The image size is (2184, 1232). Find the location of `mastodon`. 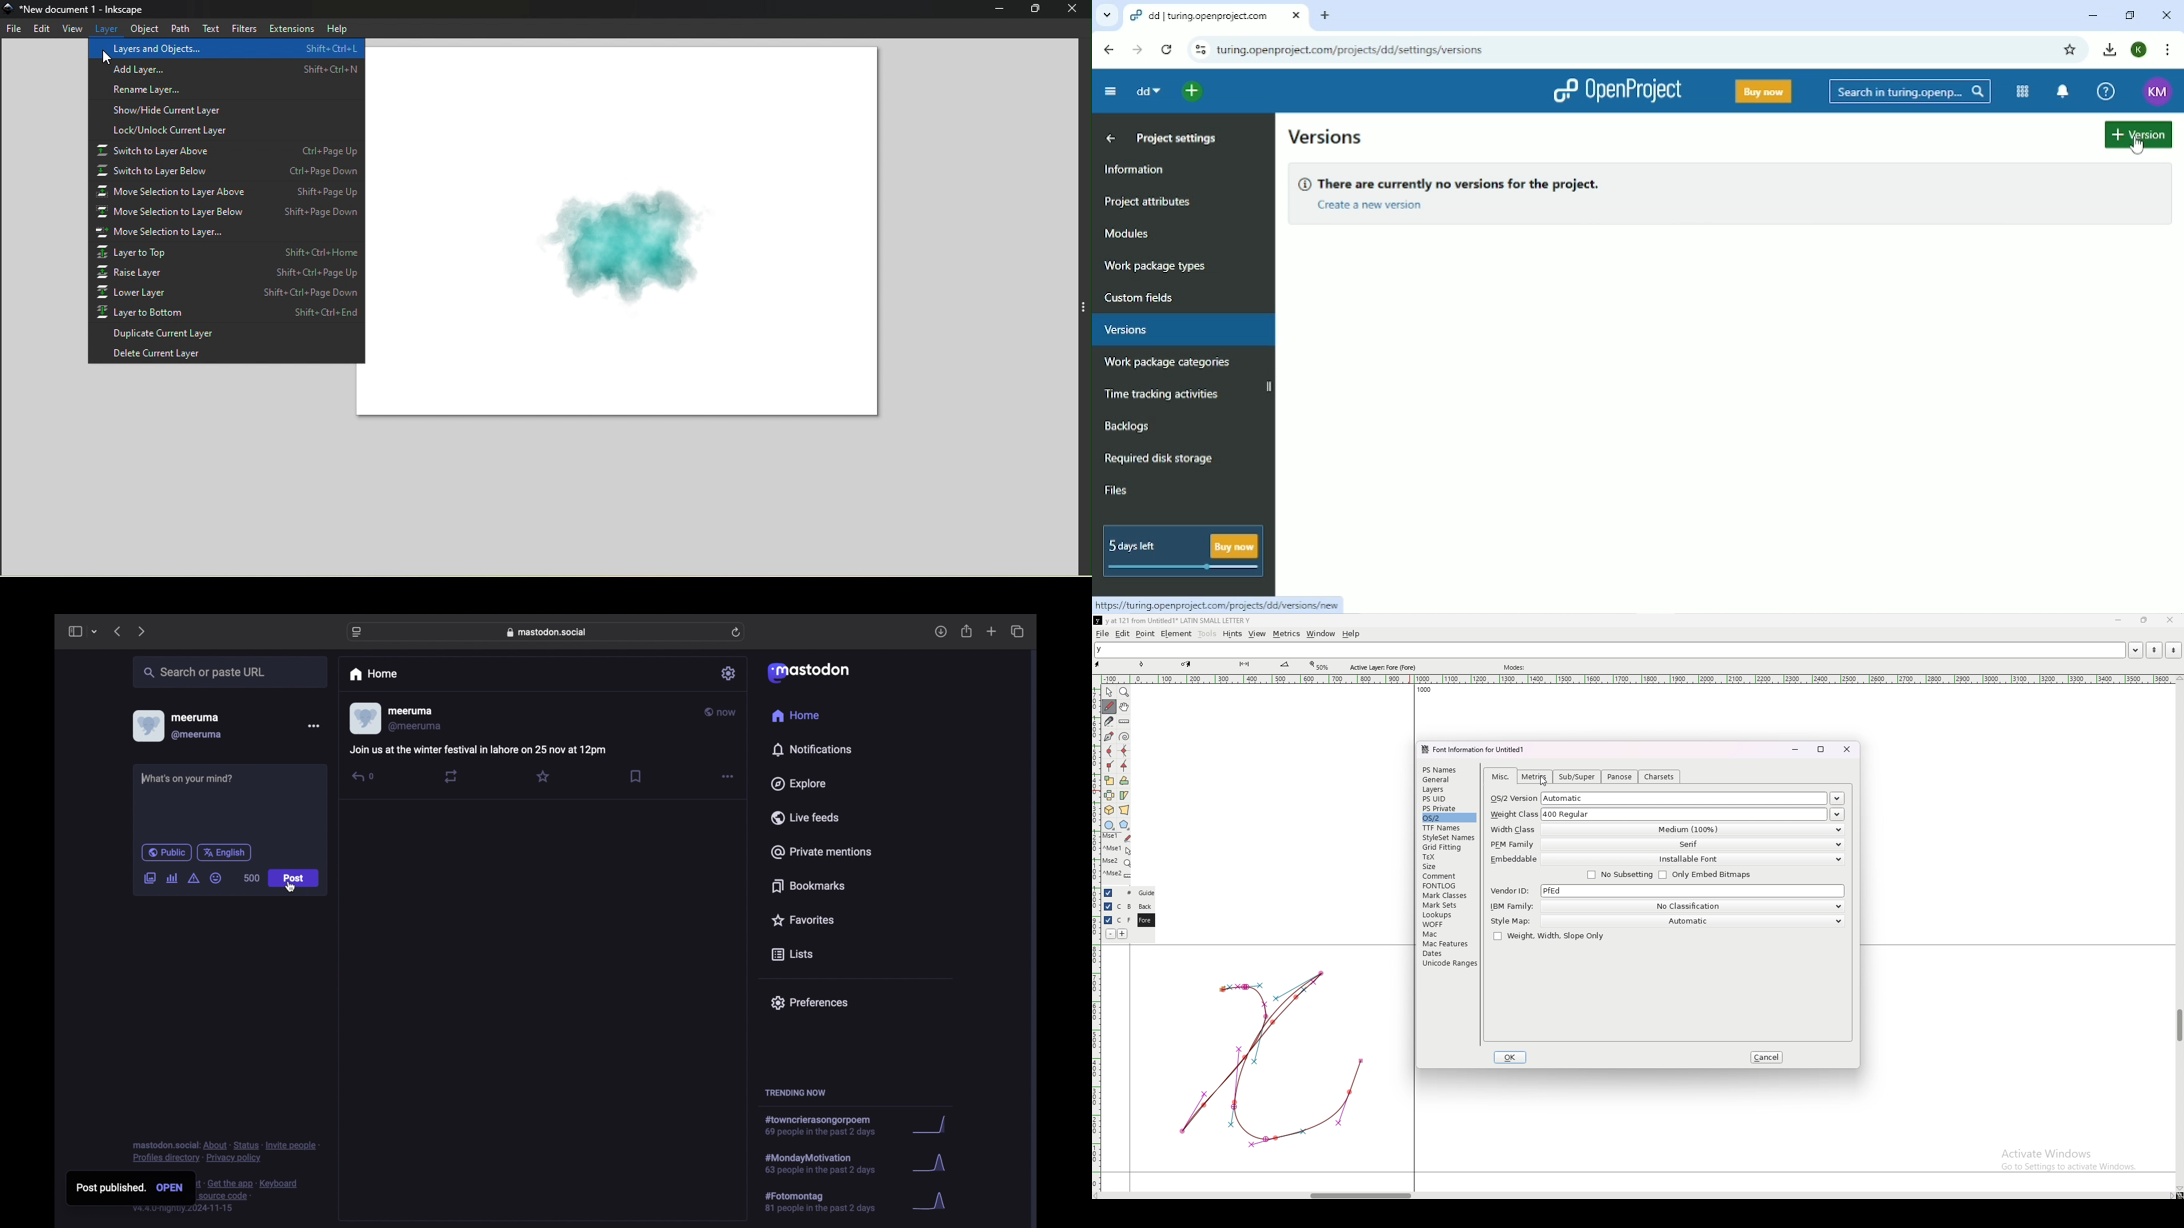

mastodon is located at coordinates (807, 672).